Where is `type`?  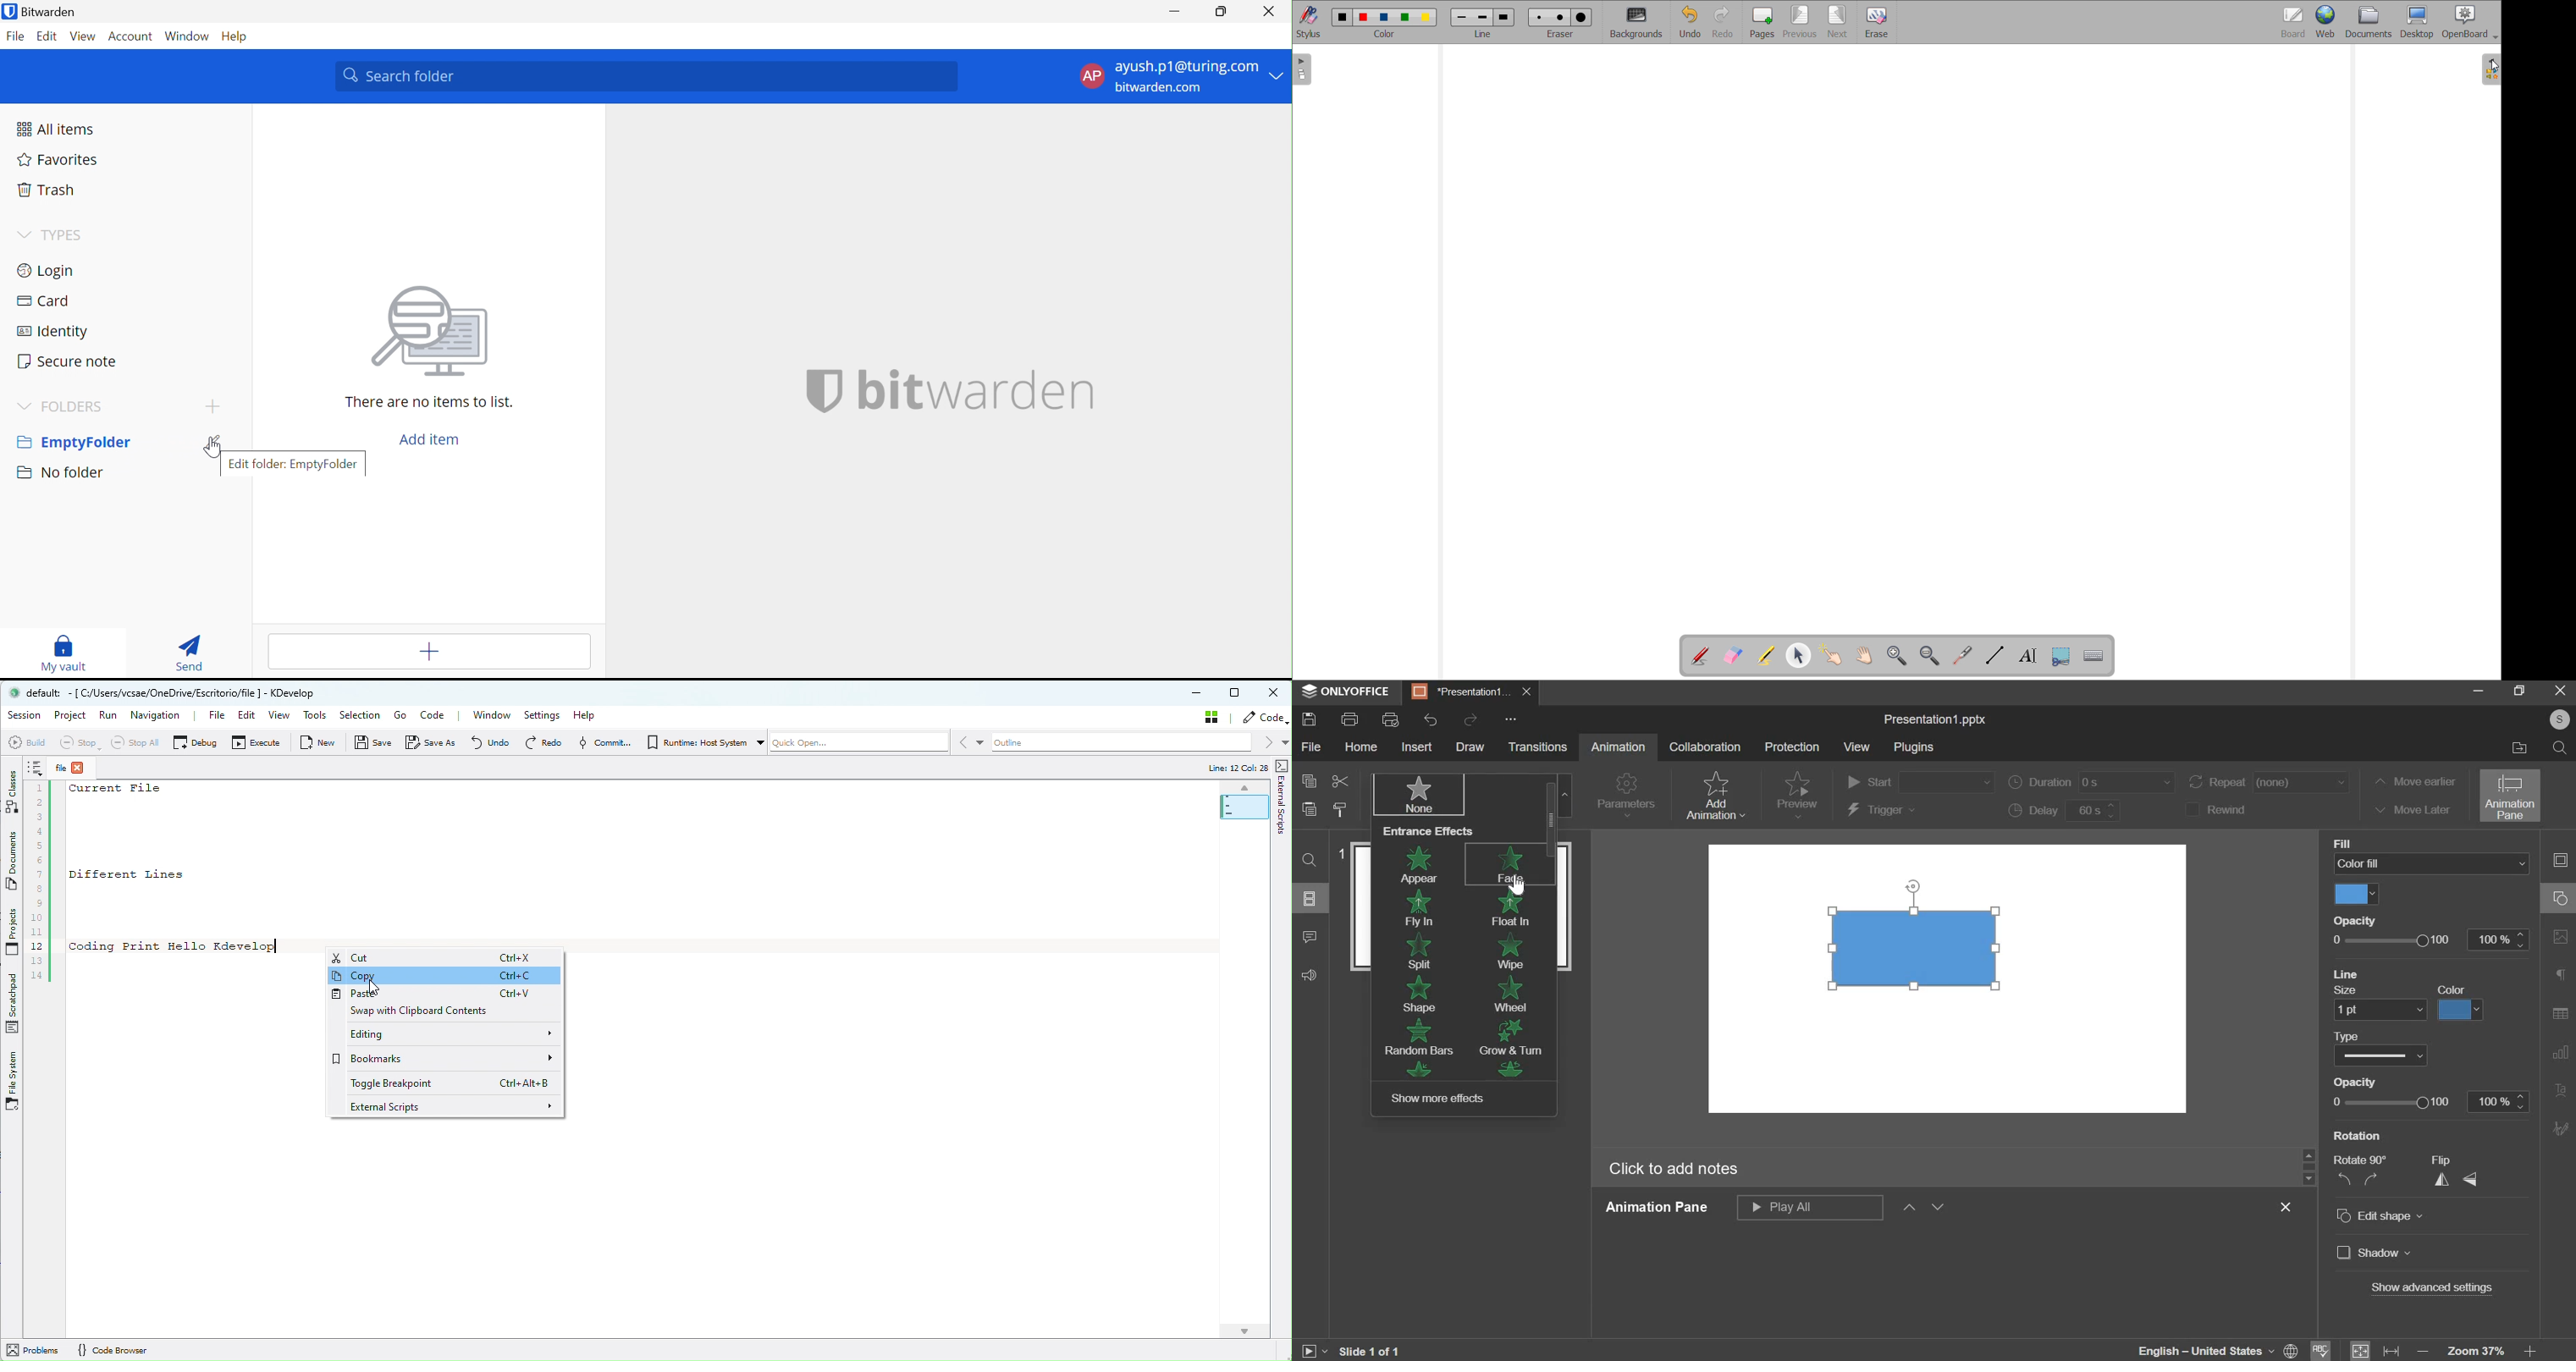 type is located at coordinates (2383, 1054).